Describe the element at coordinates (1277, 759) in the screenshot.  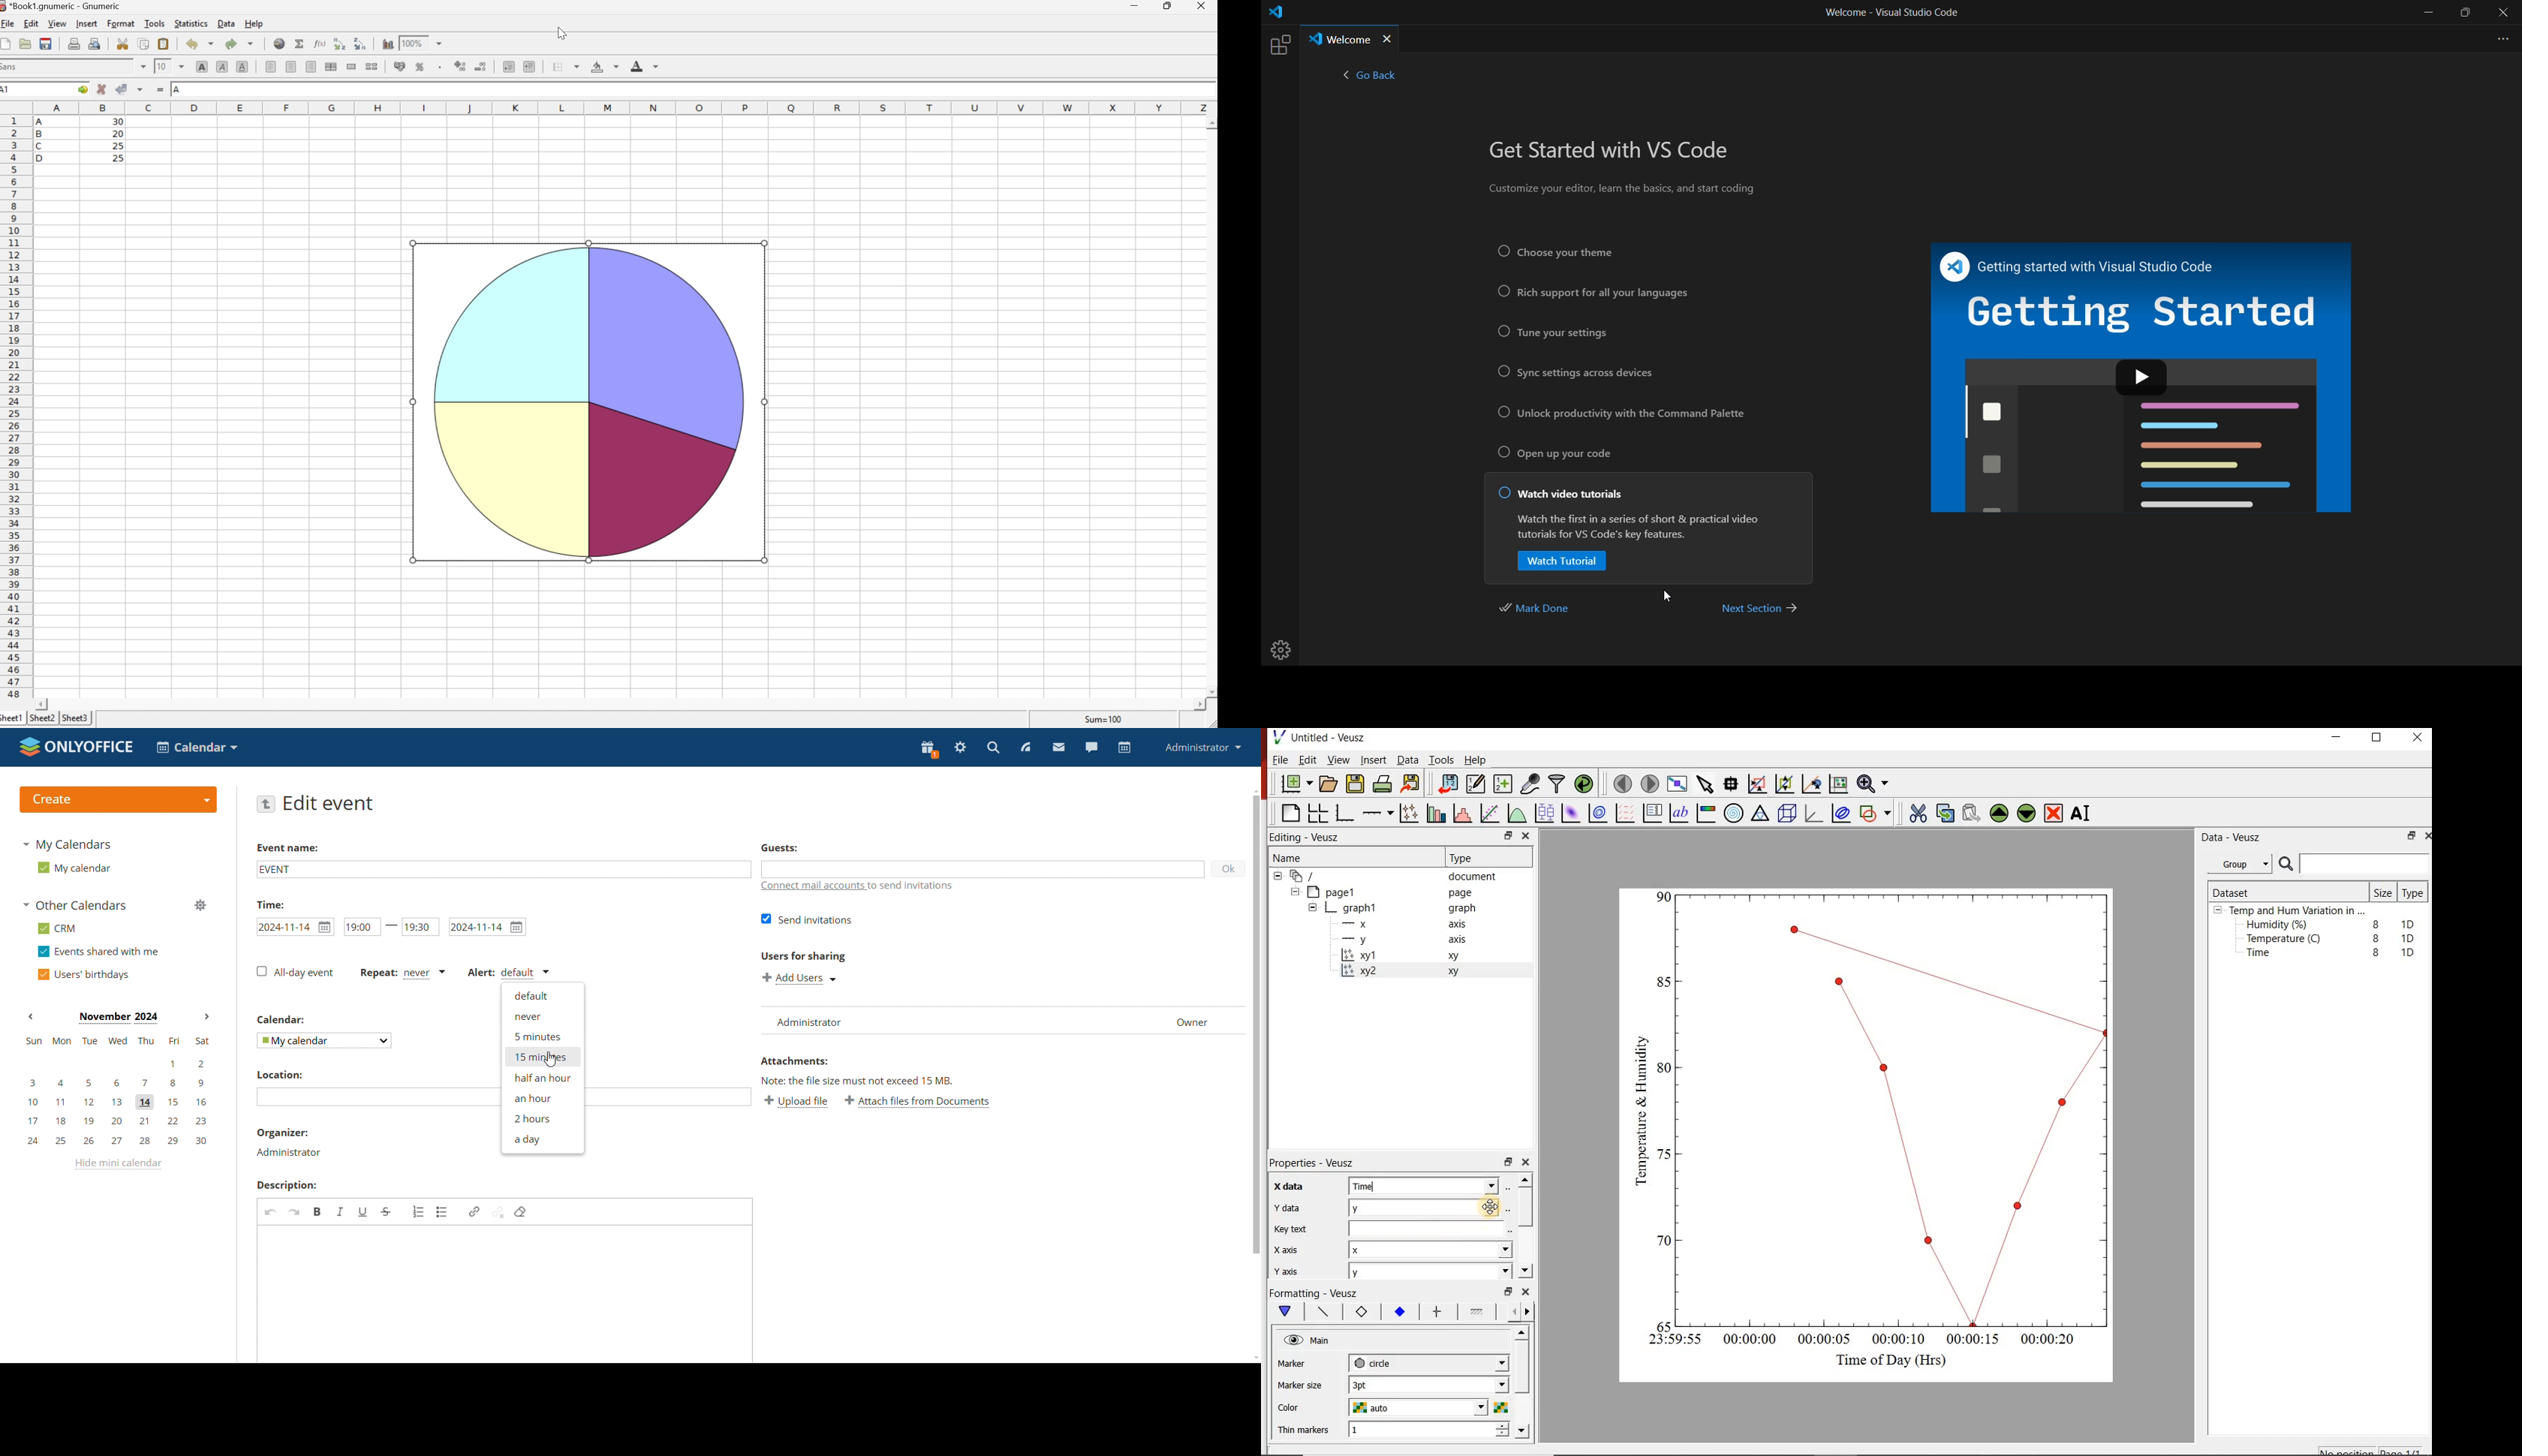
I see `File` at that location.